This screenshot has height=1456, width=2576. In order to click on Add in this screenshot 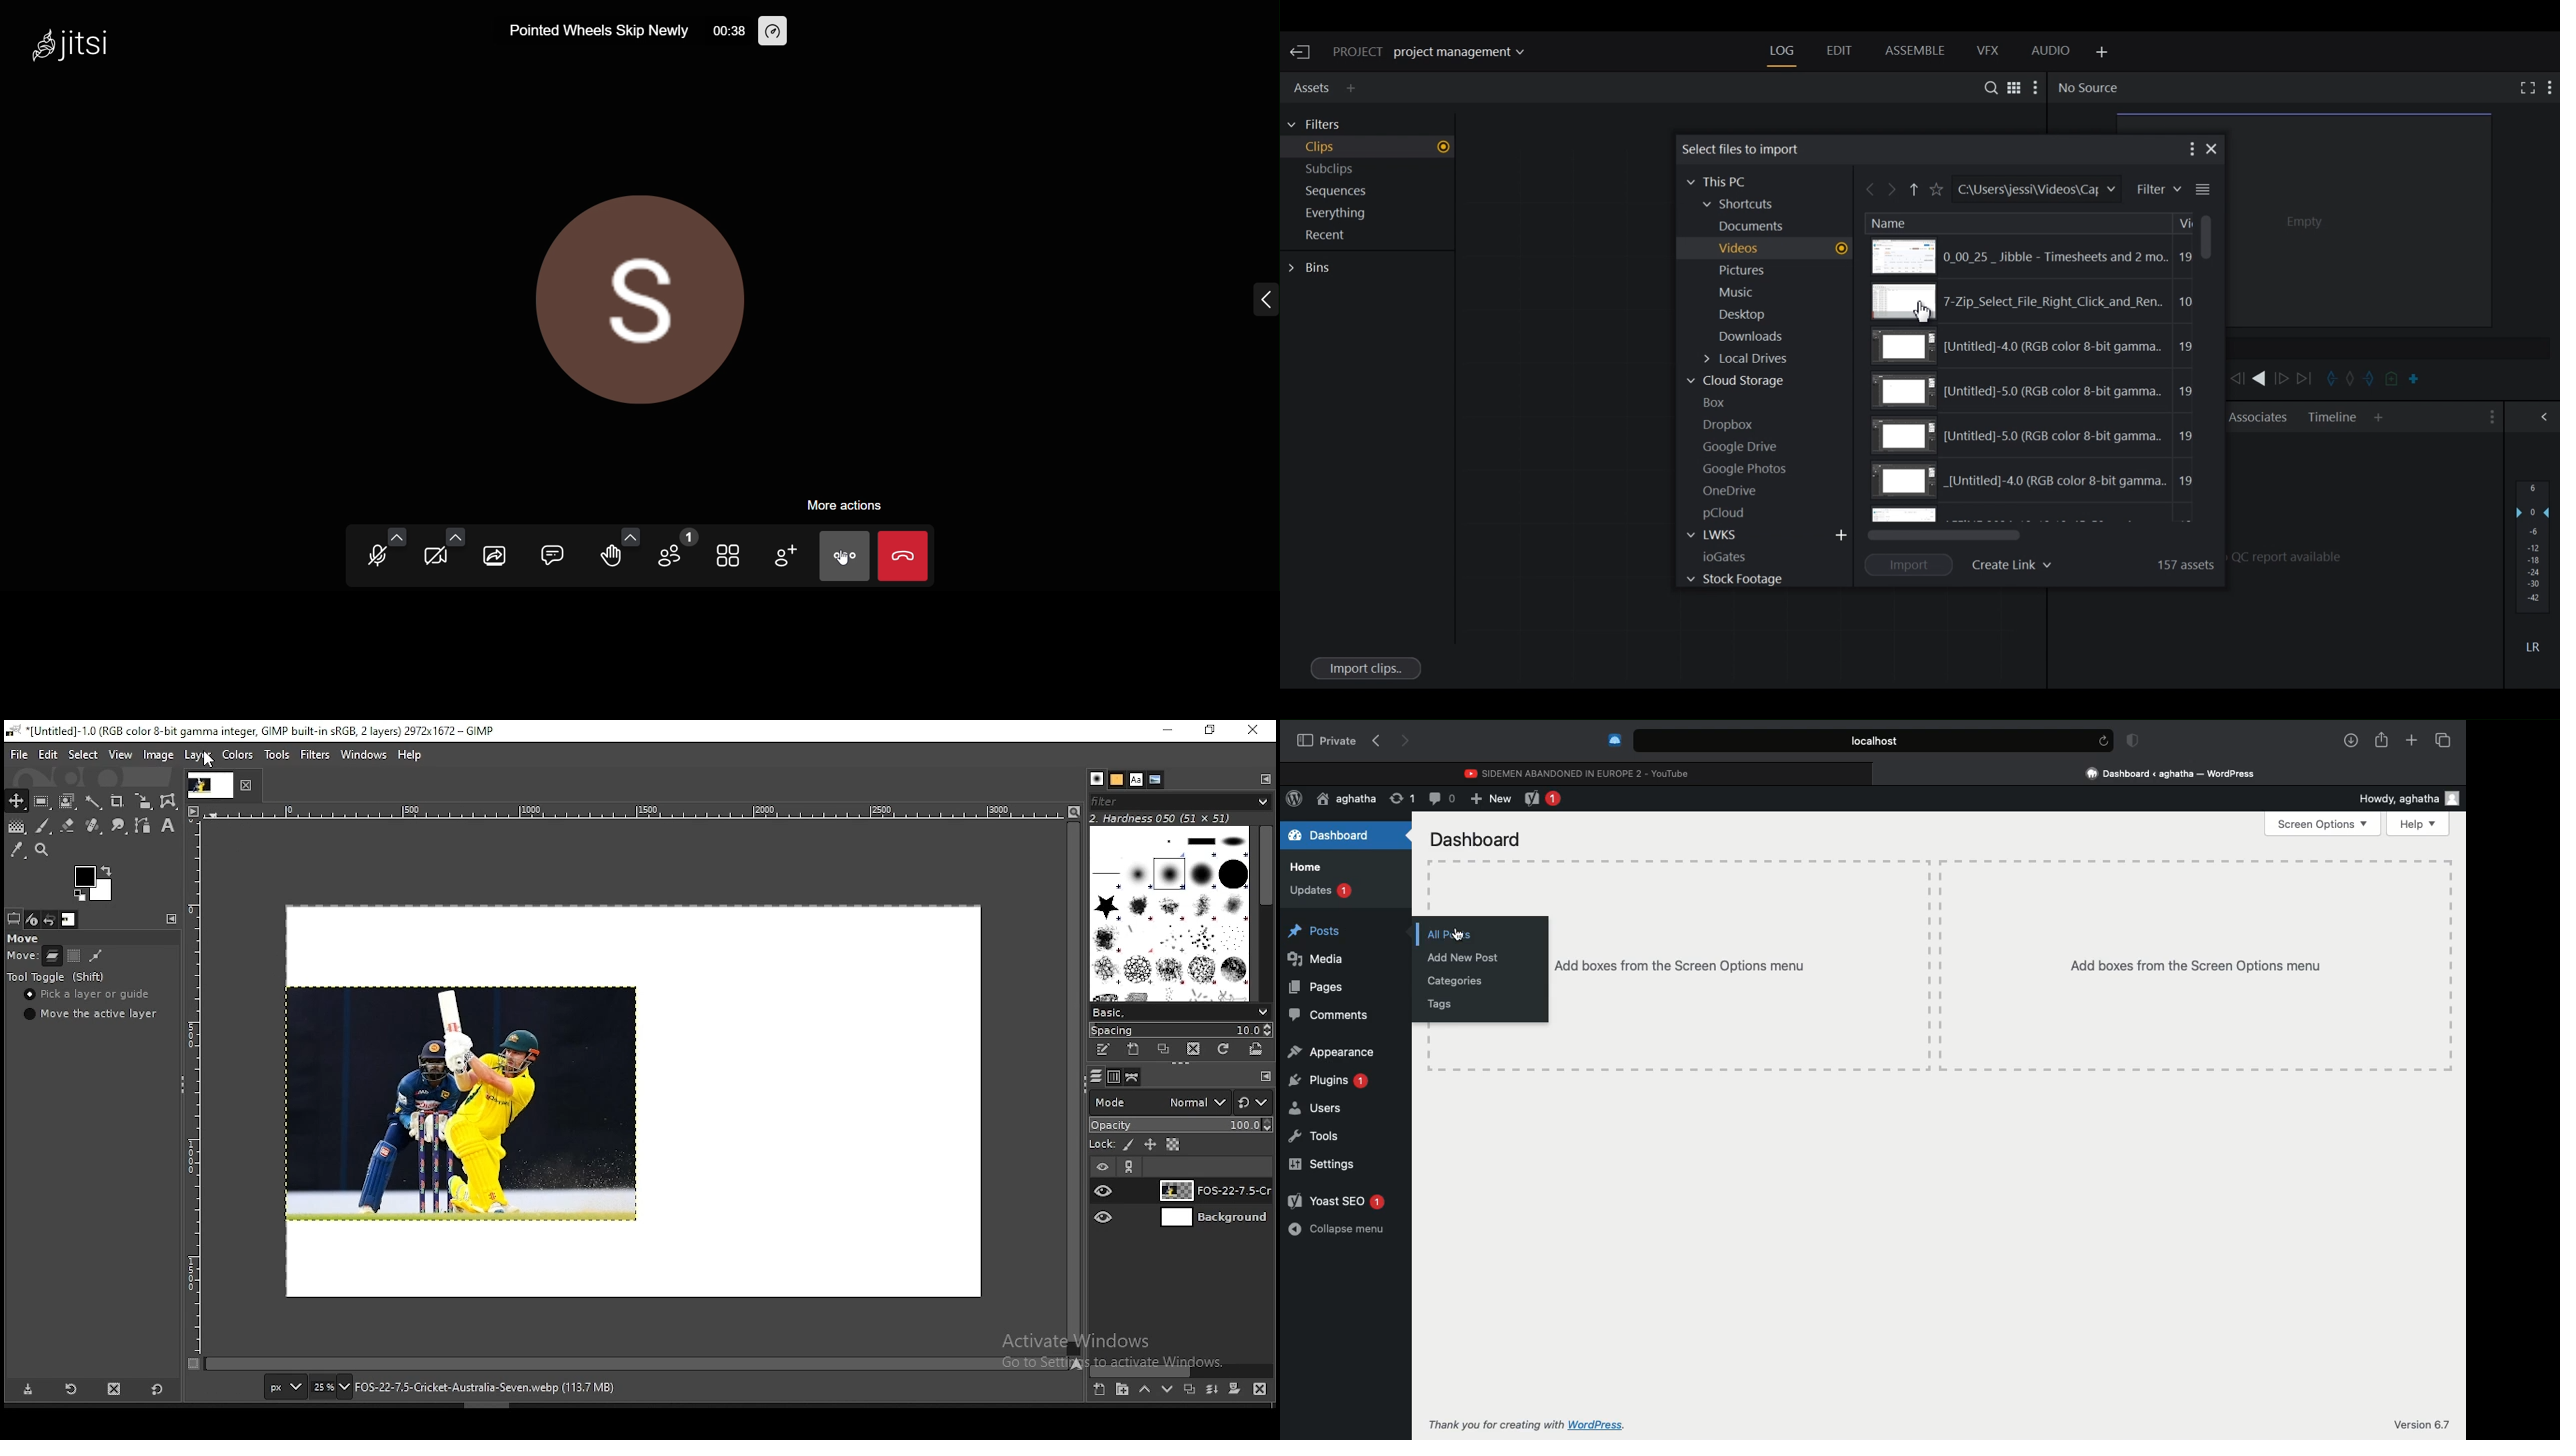, I will do `click(1842, 534)`.